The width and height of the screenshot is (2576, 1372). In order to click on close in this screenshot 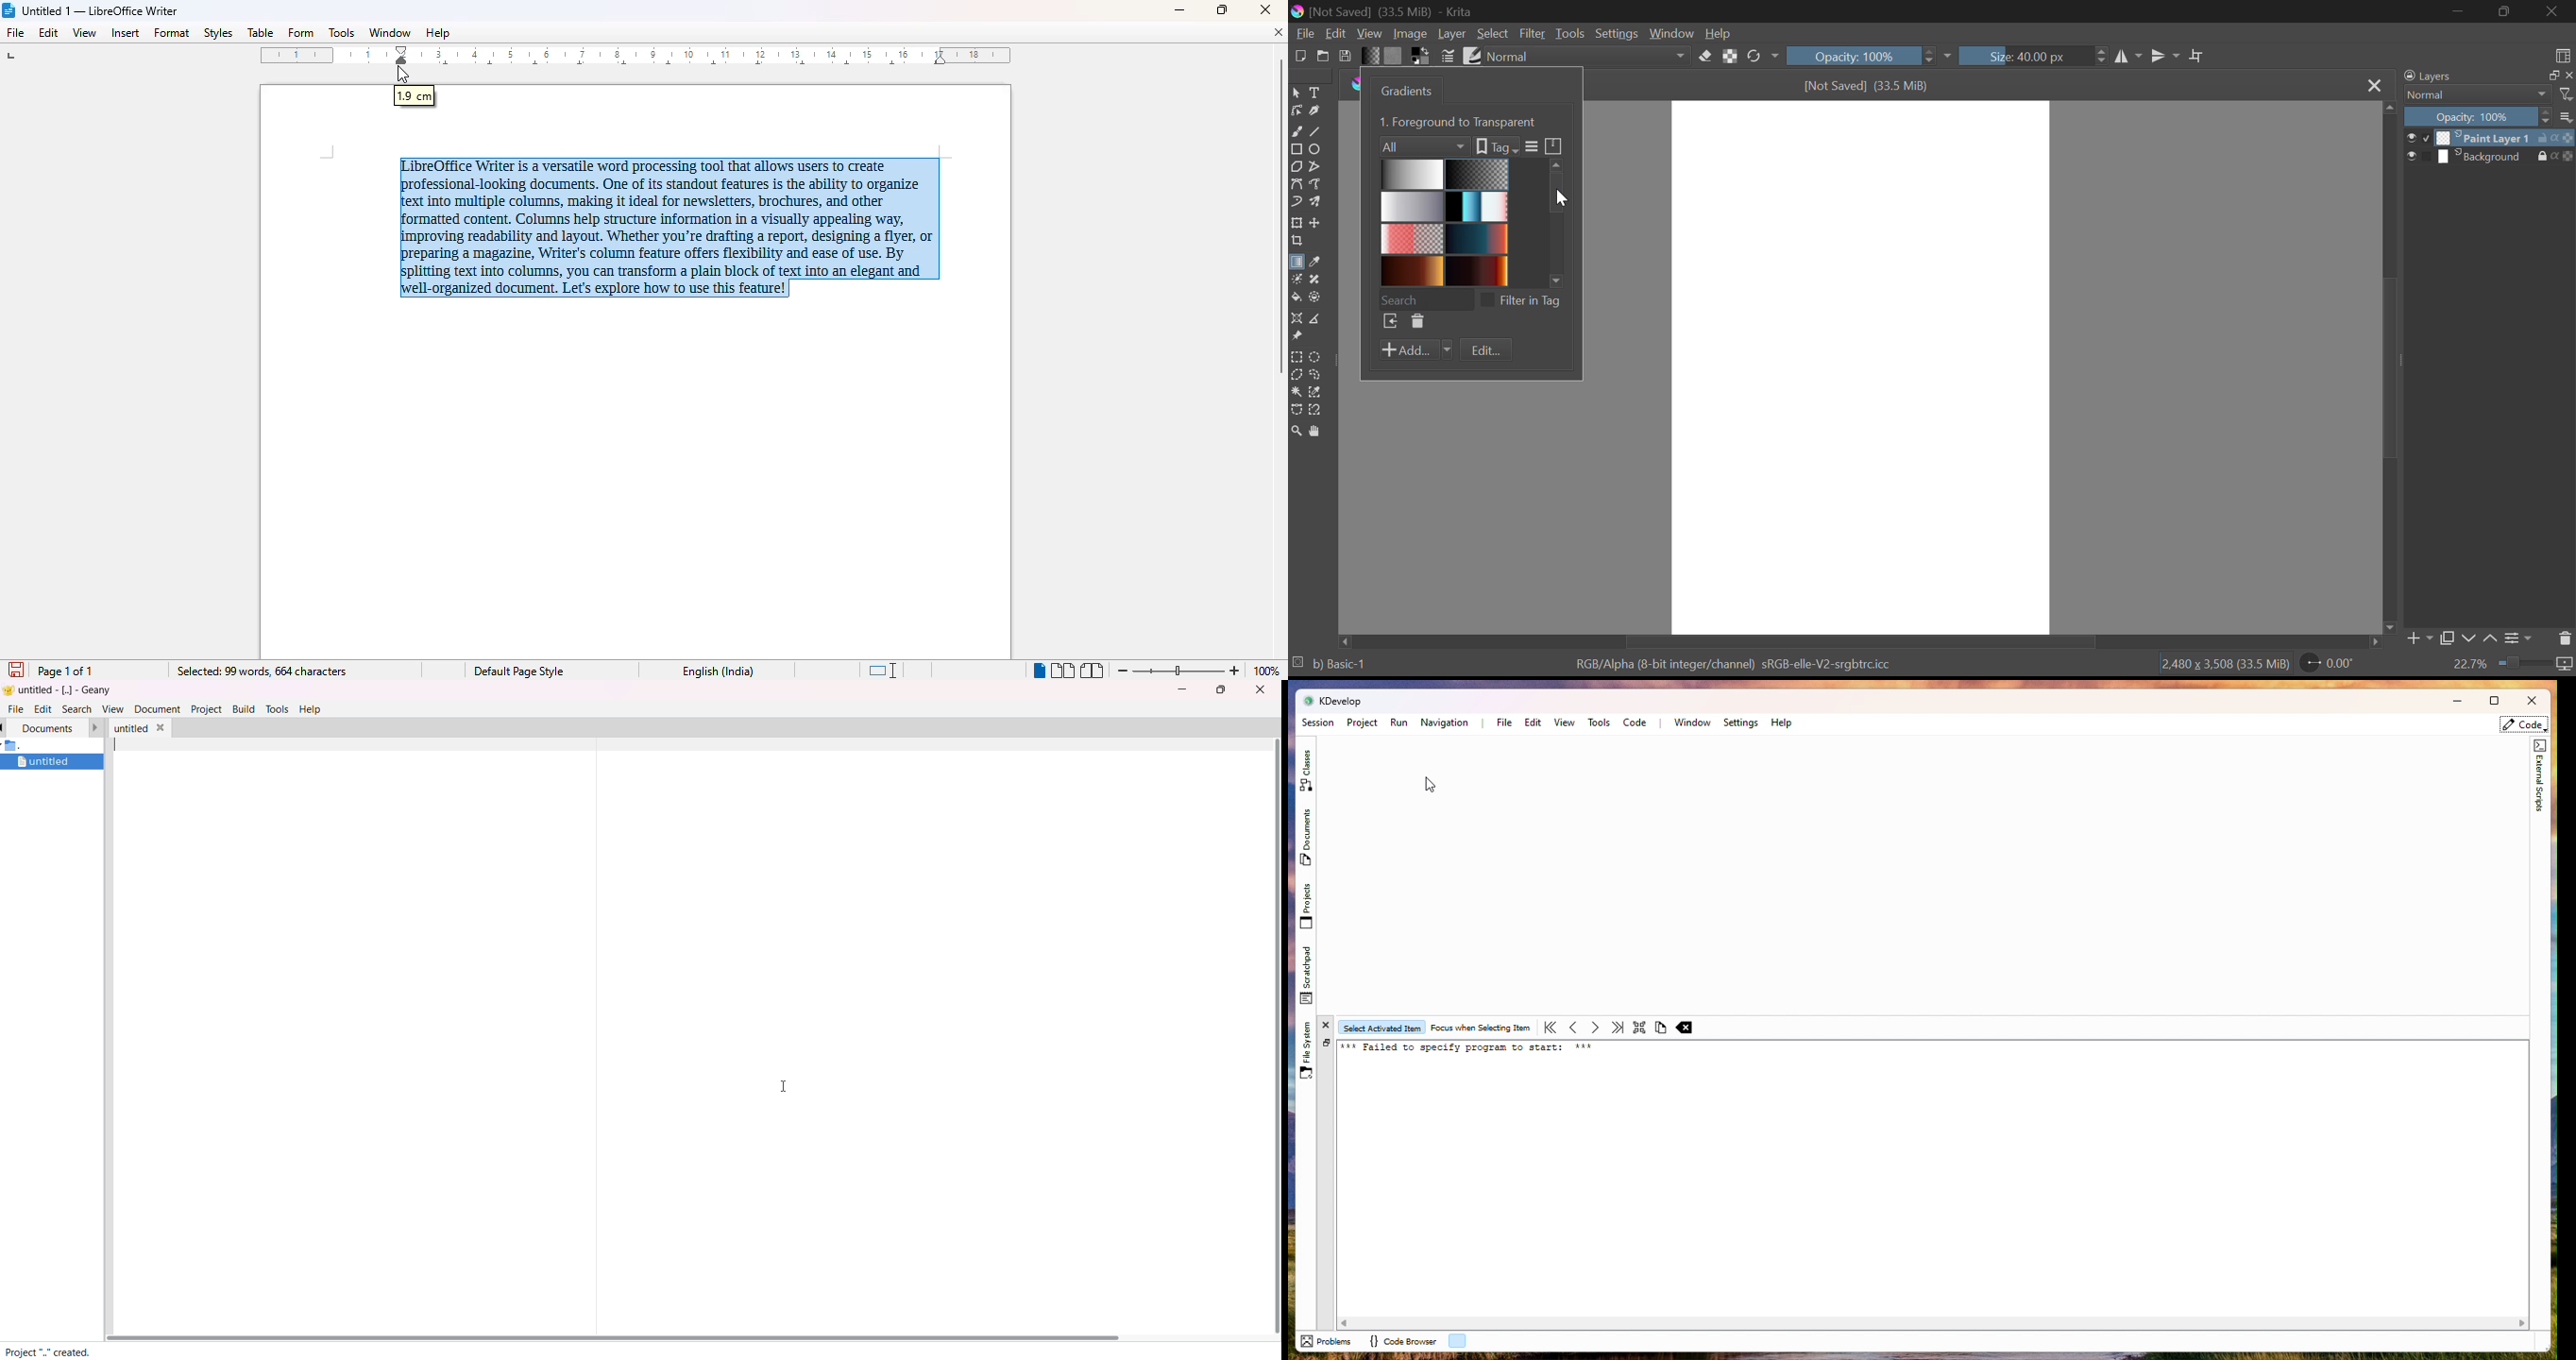, I will do `click(2568, 75)`.